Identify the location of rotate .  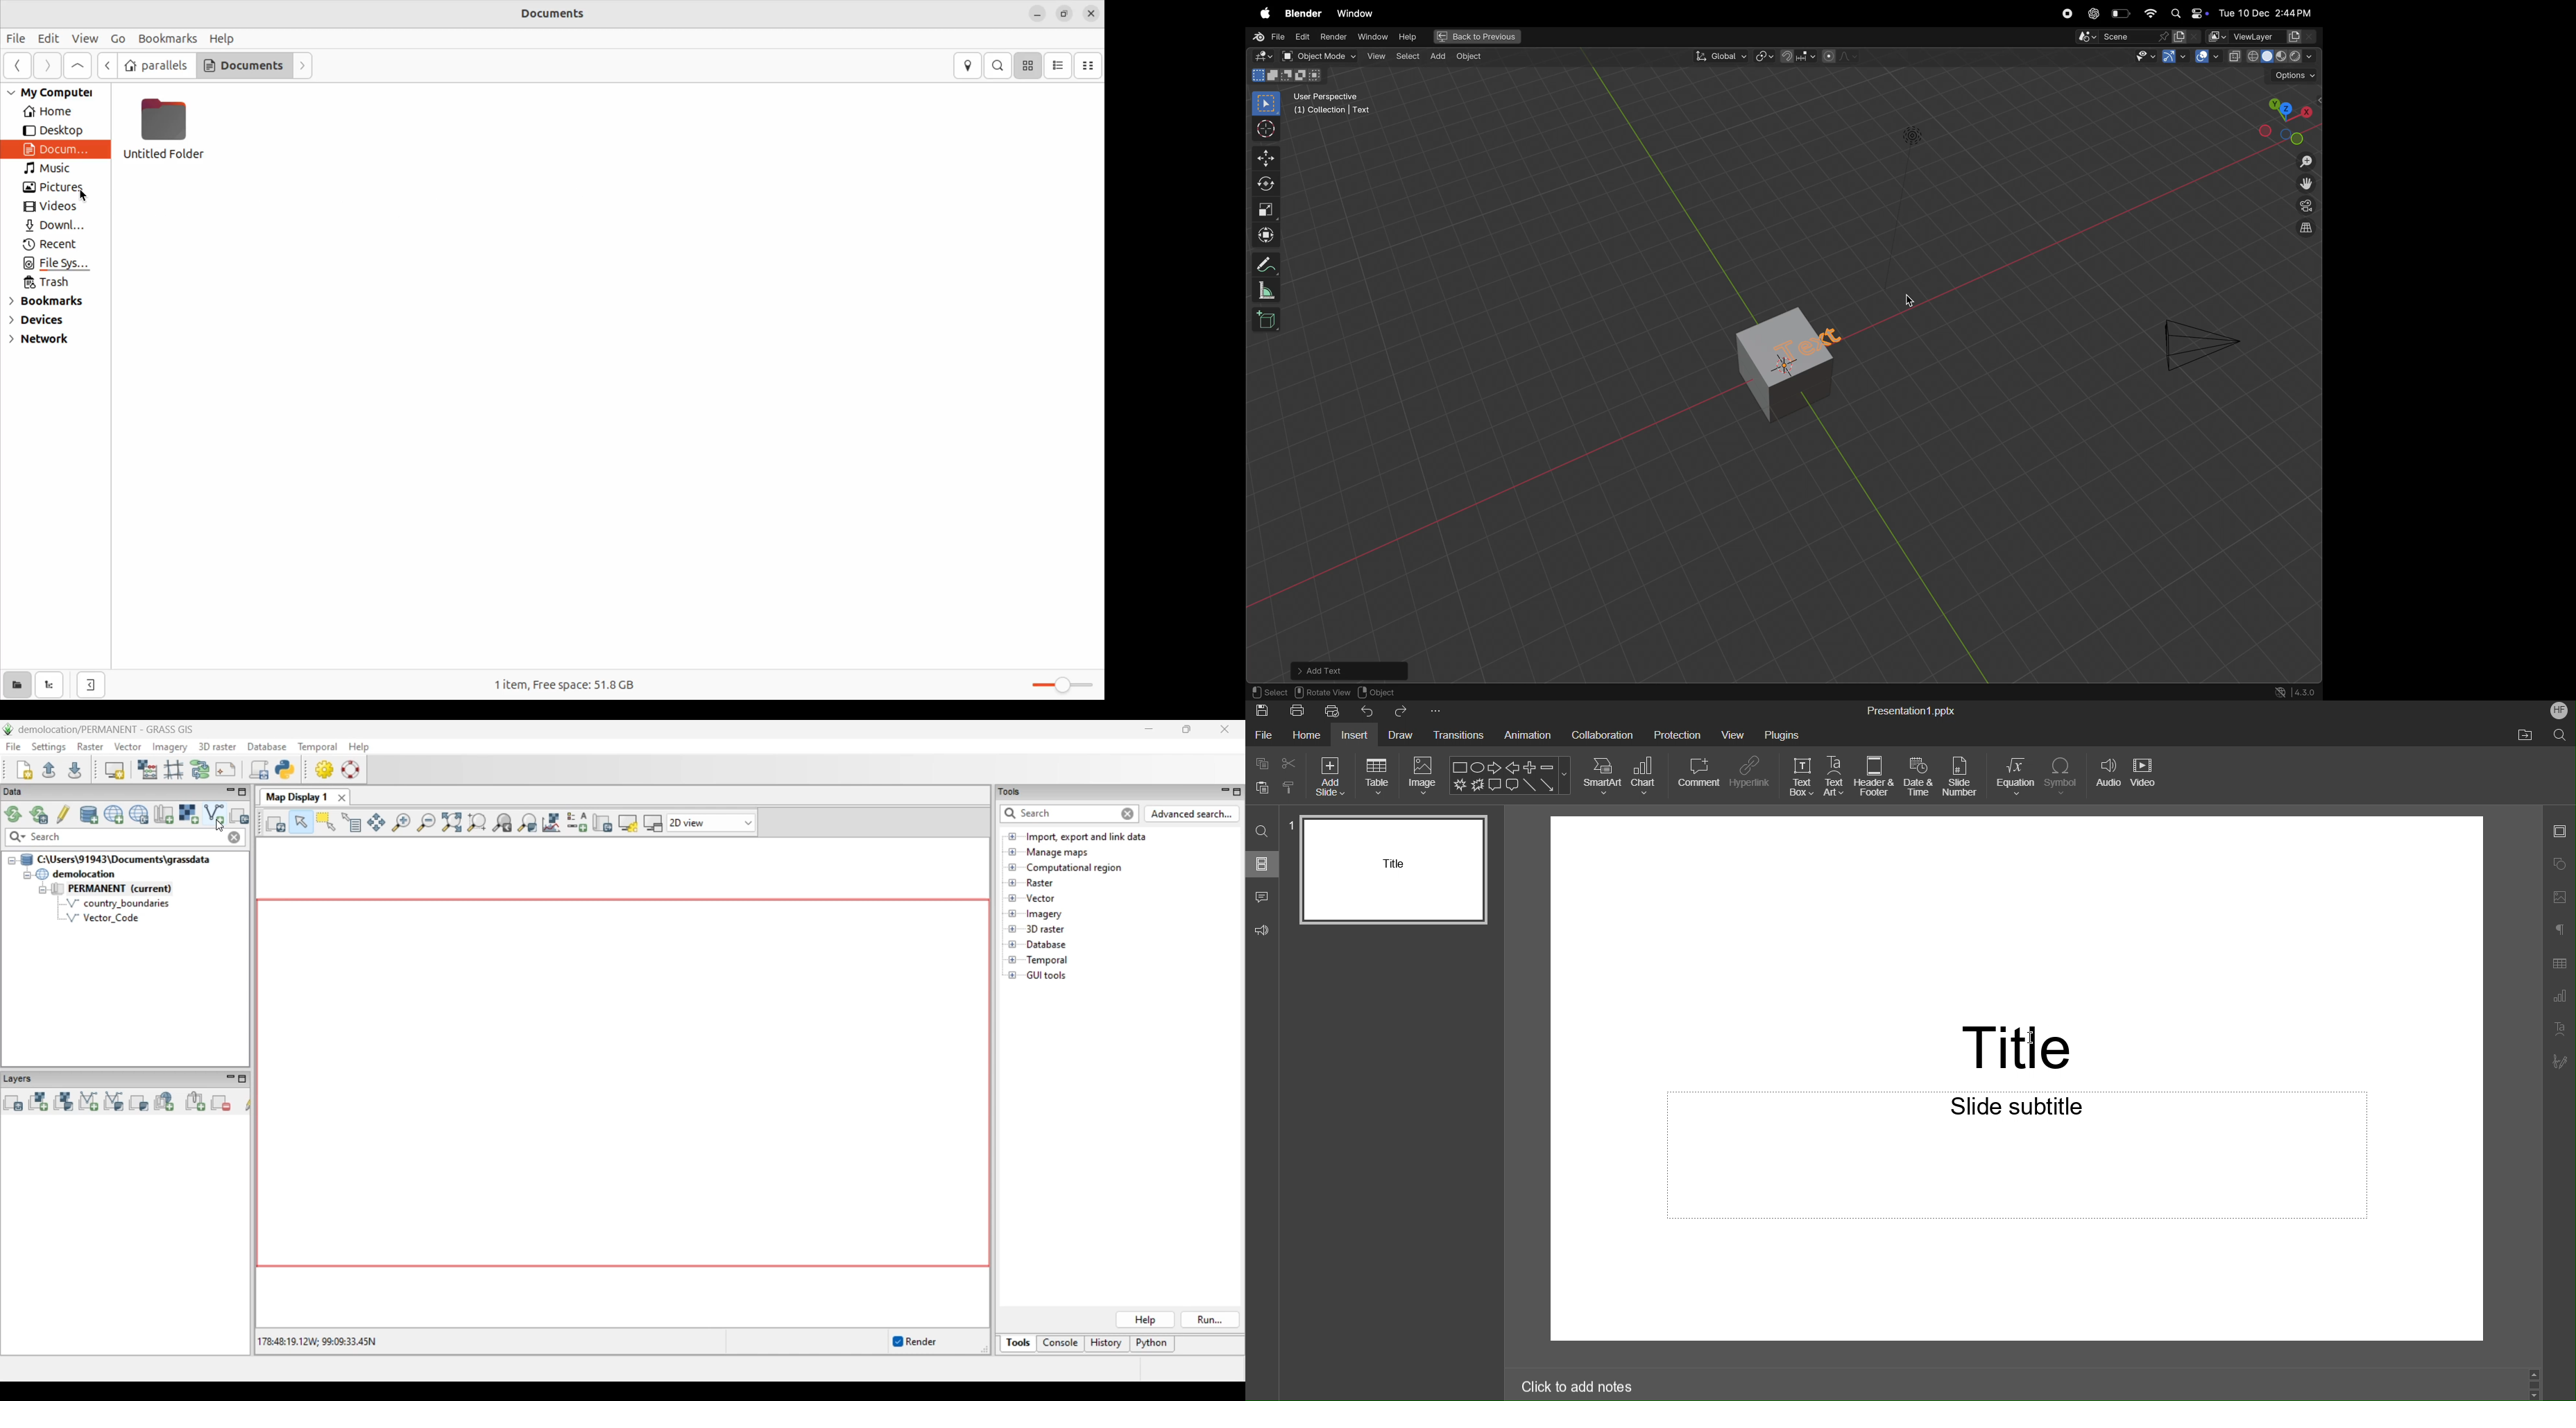
(1264, 182).